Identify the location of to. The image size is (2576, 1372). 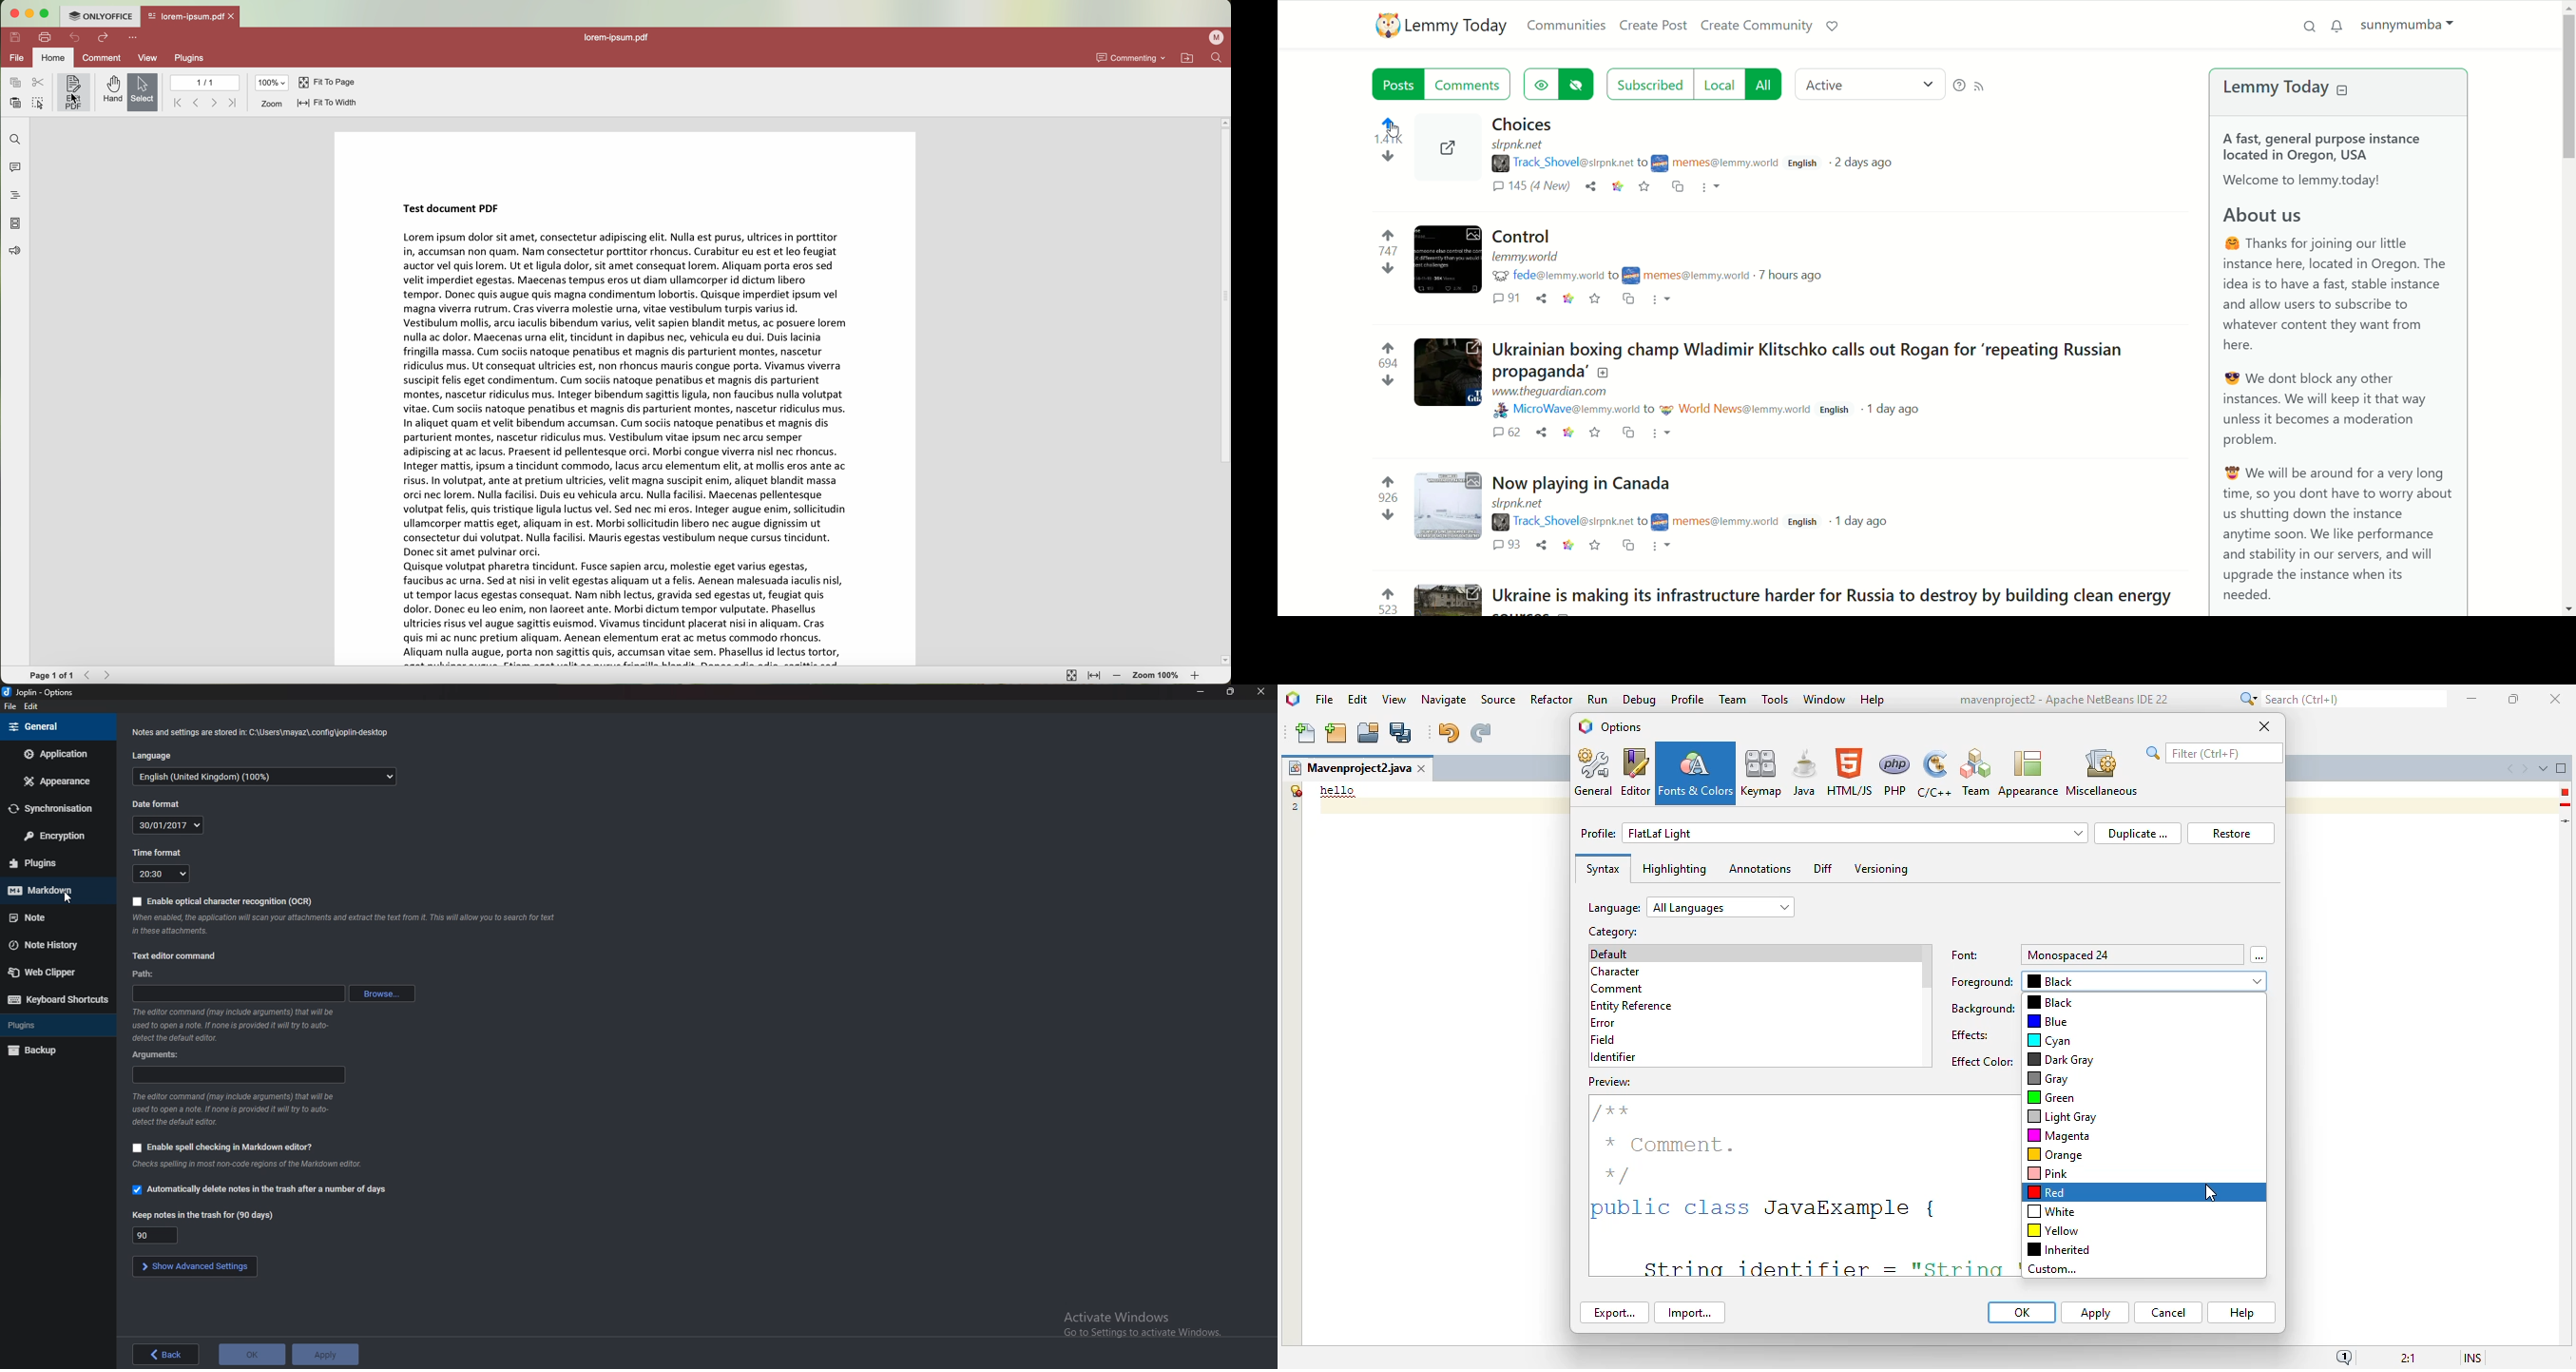
(1644, 161).